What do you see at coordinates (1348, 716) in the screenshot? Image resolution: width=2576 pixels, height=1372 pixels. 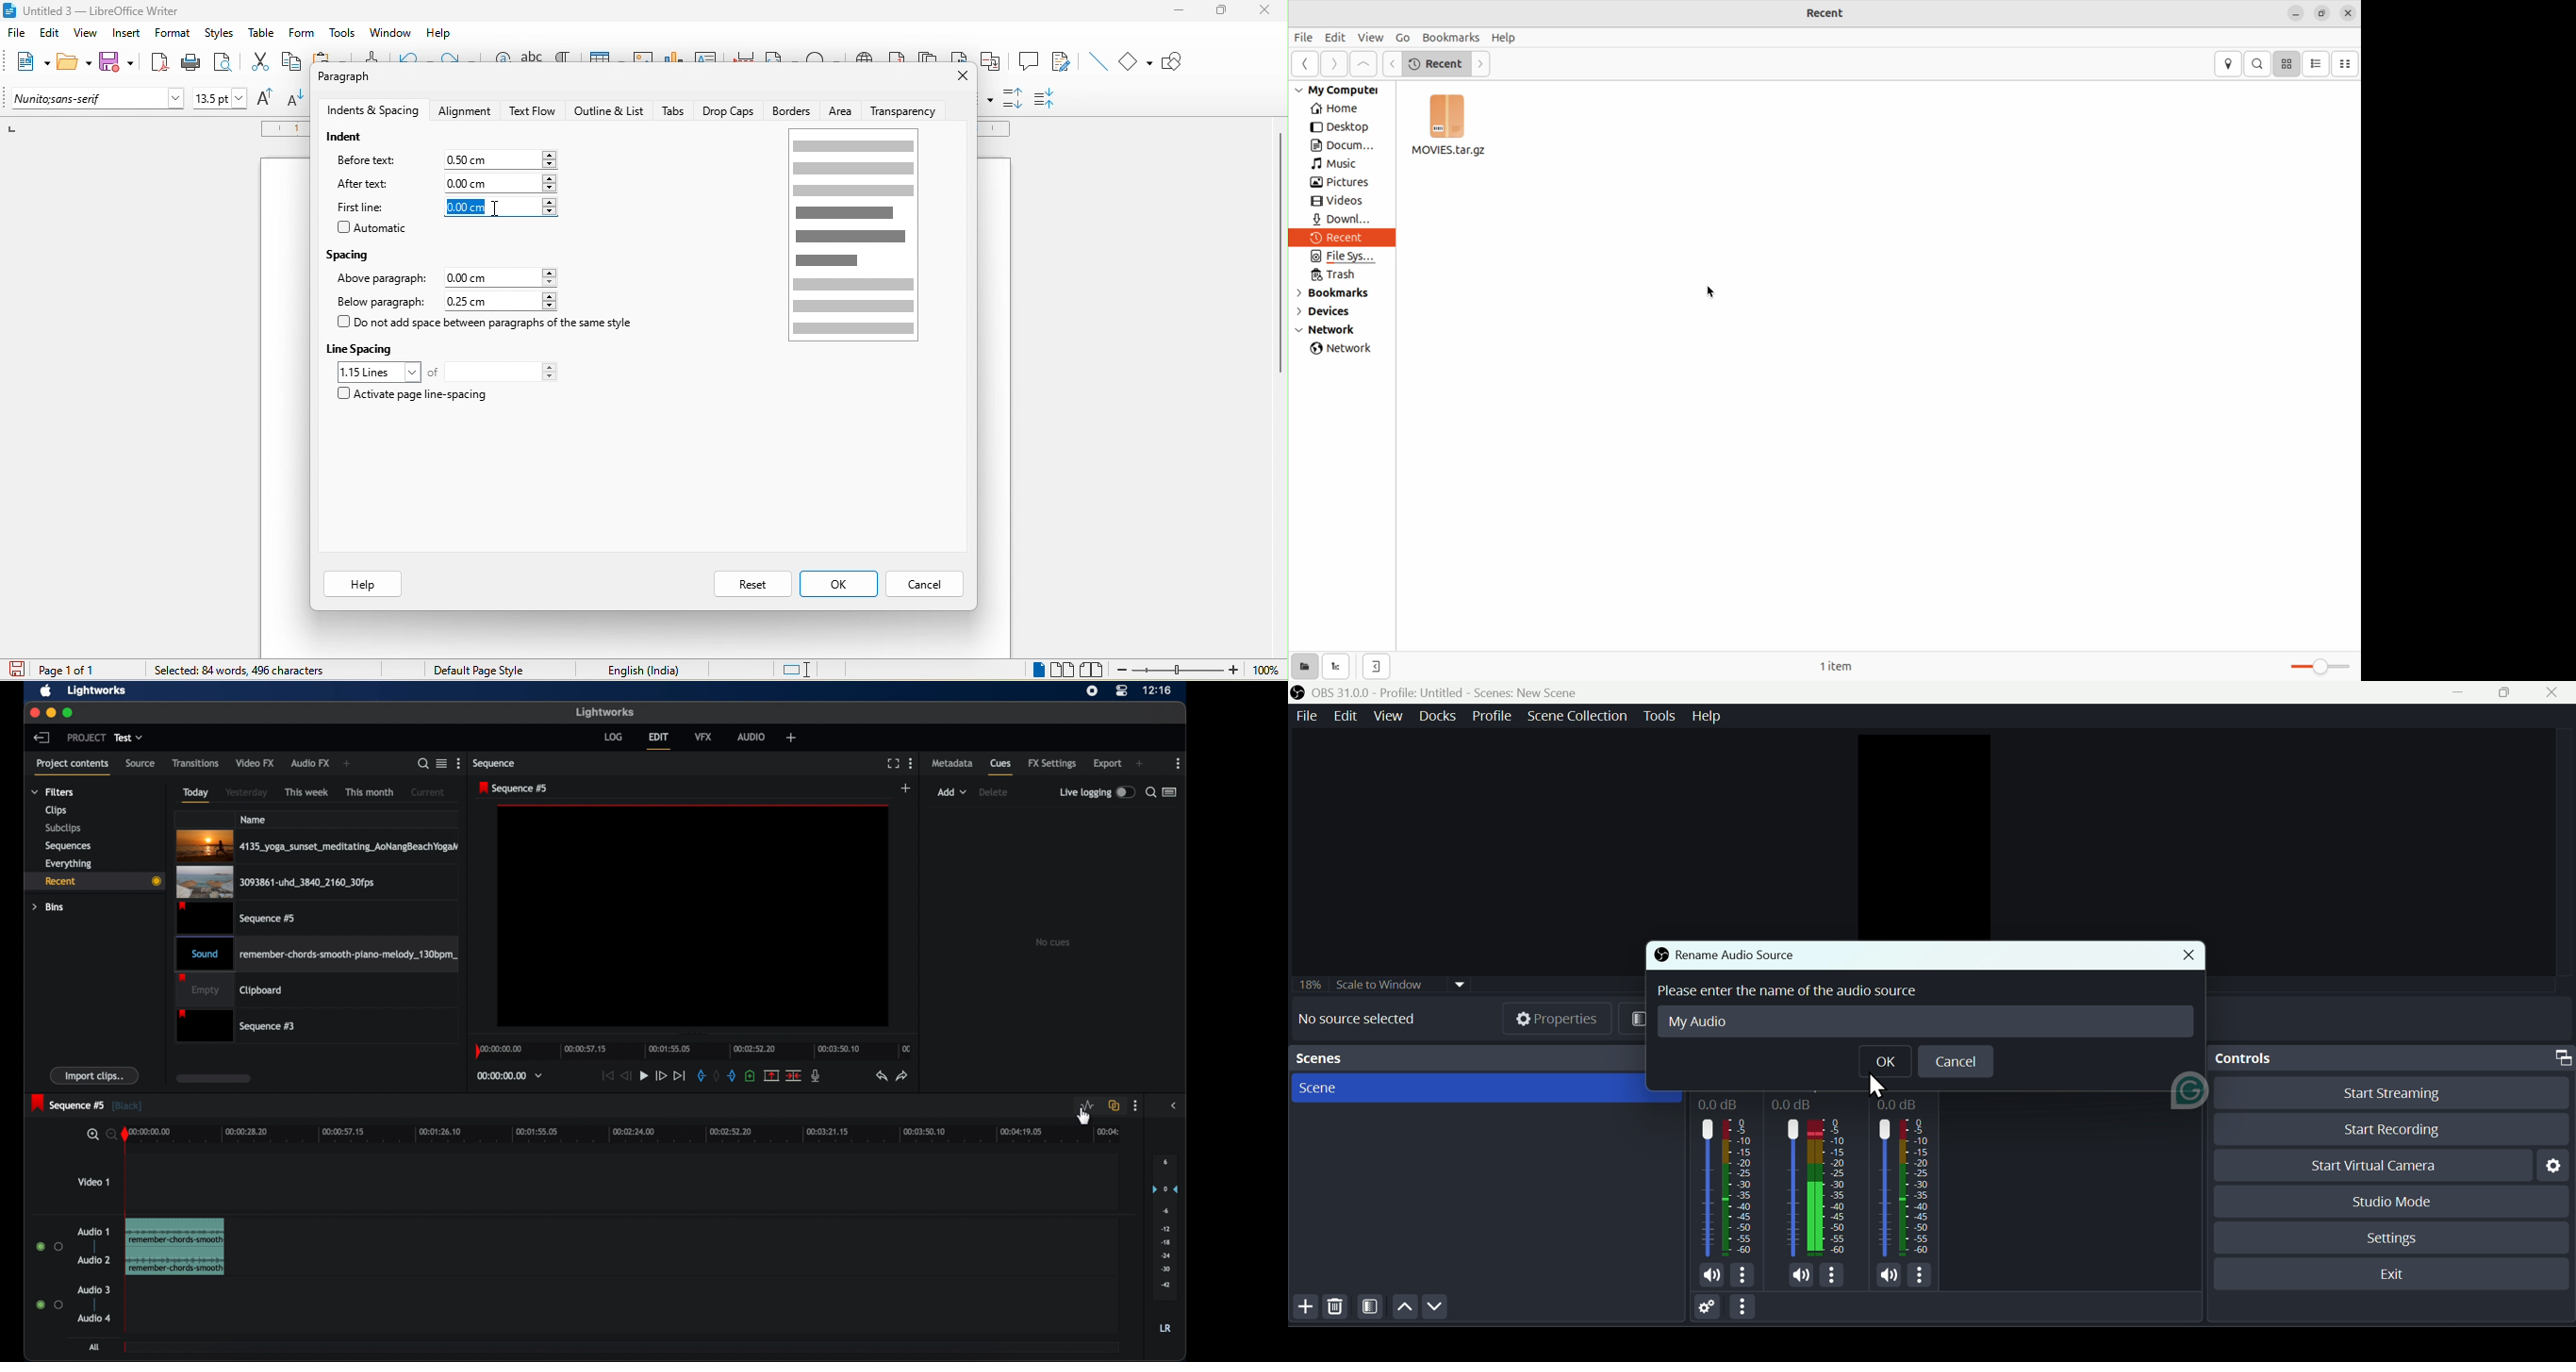 I see `Edit` at bounding box center [1348, 716].